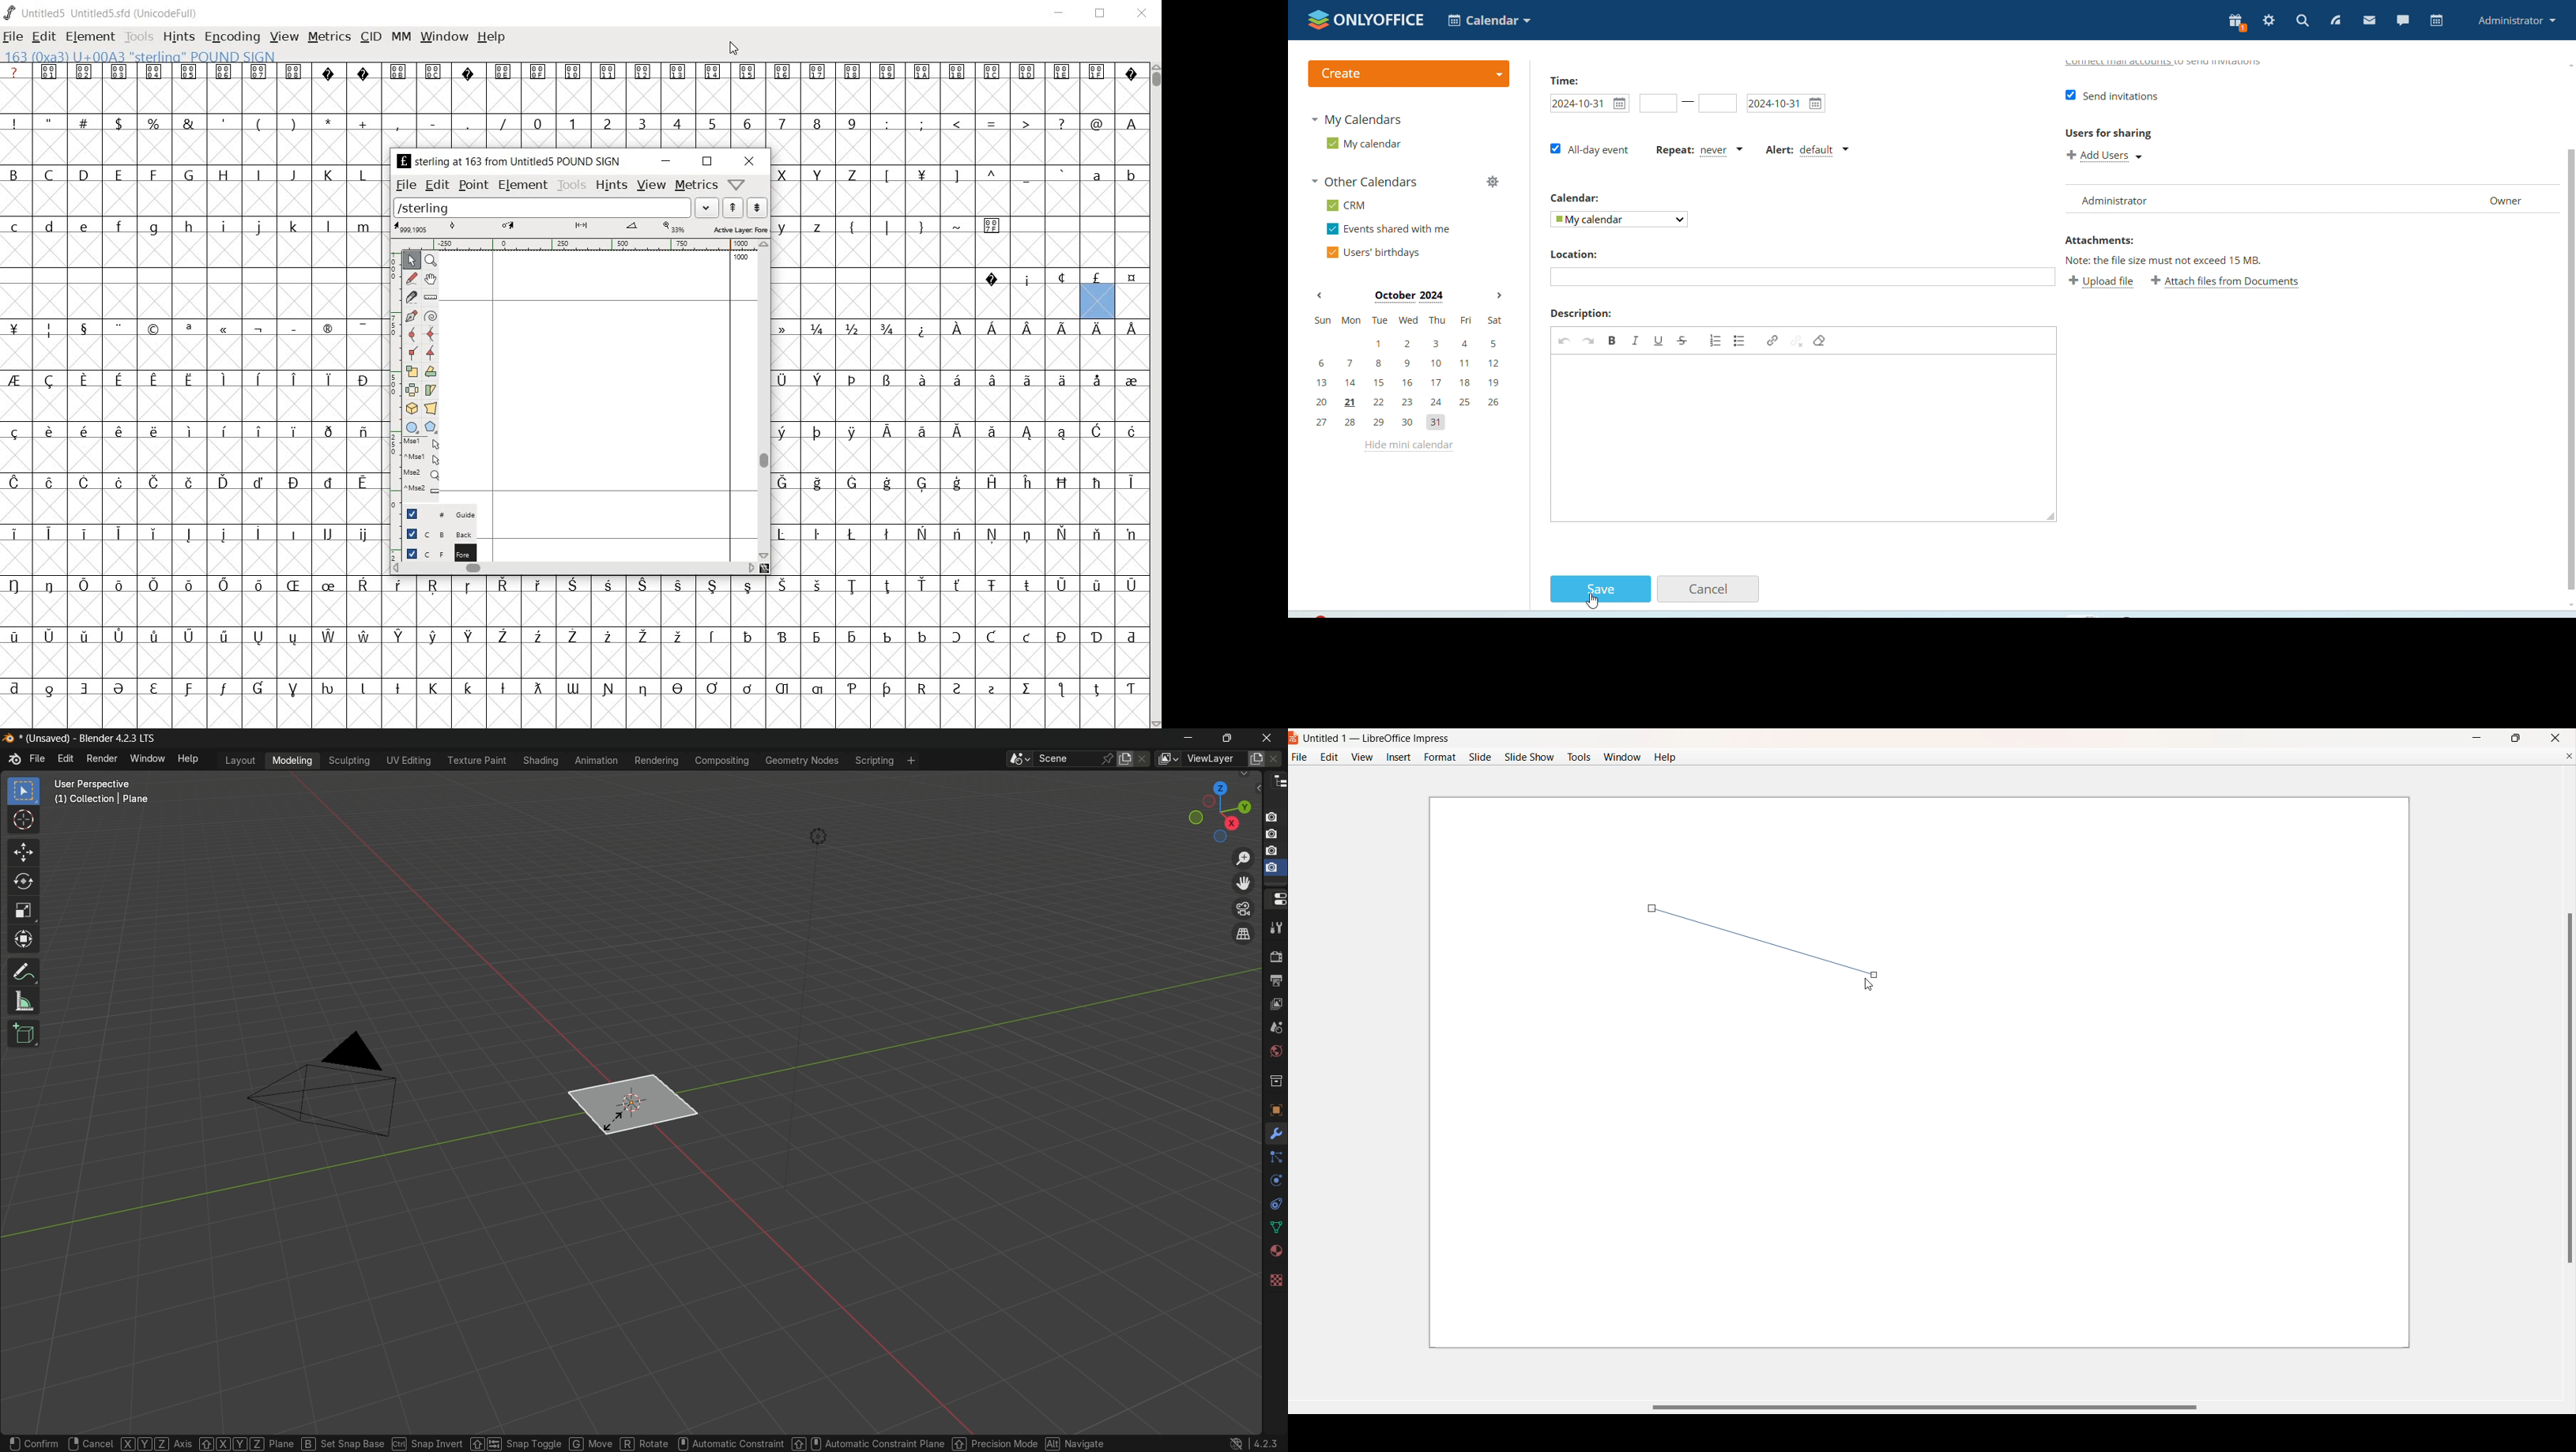  Describe the element at coordinates (992, 587) in the screenshot. I see `Symbol` at that location.